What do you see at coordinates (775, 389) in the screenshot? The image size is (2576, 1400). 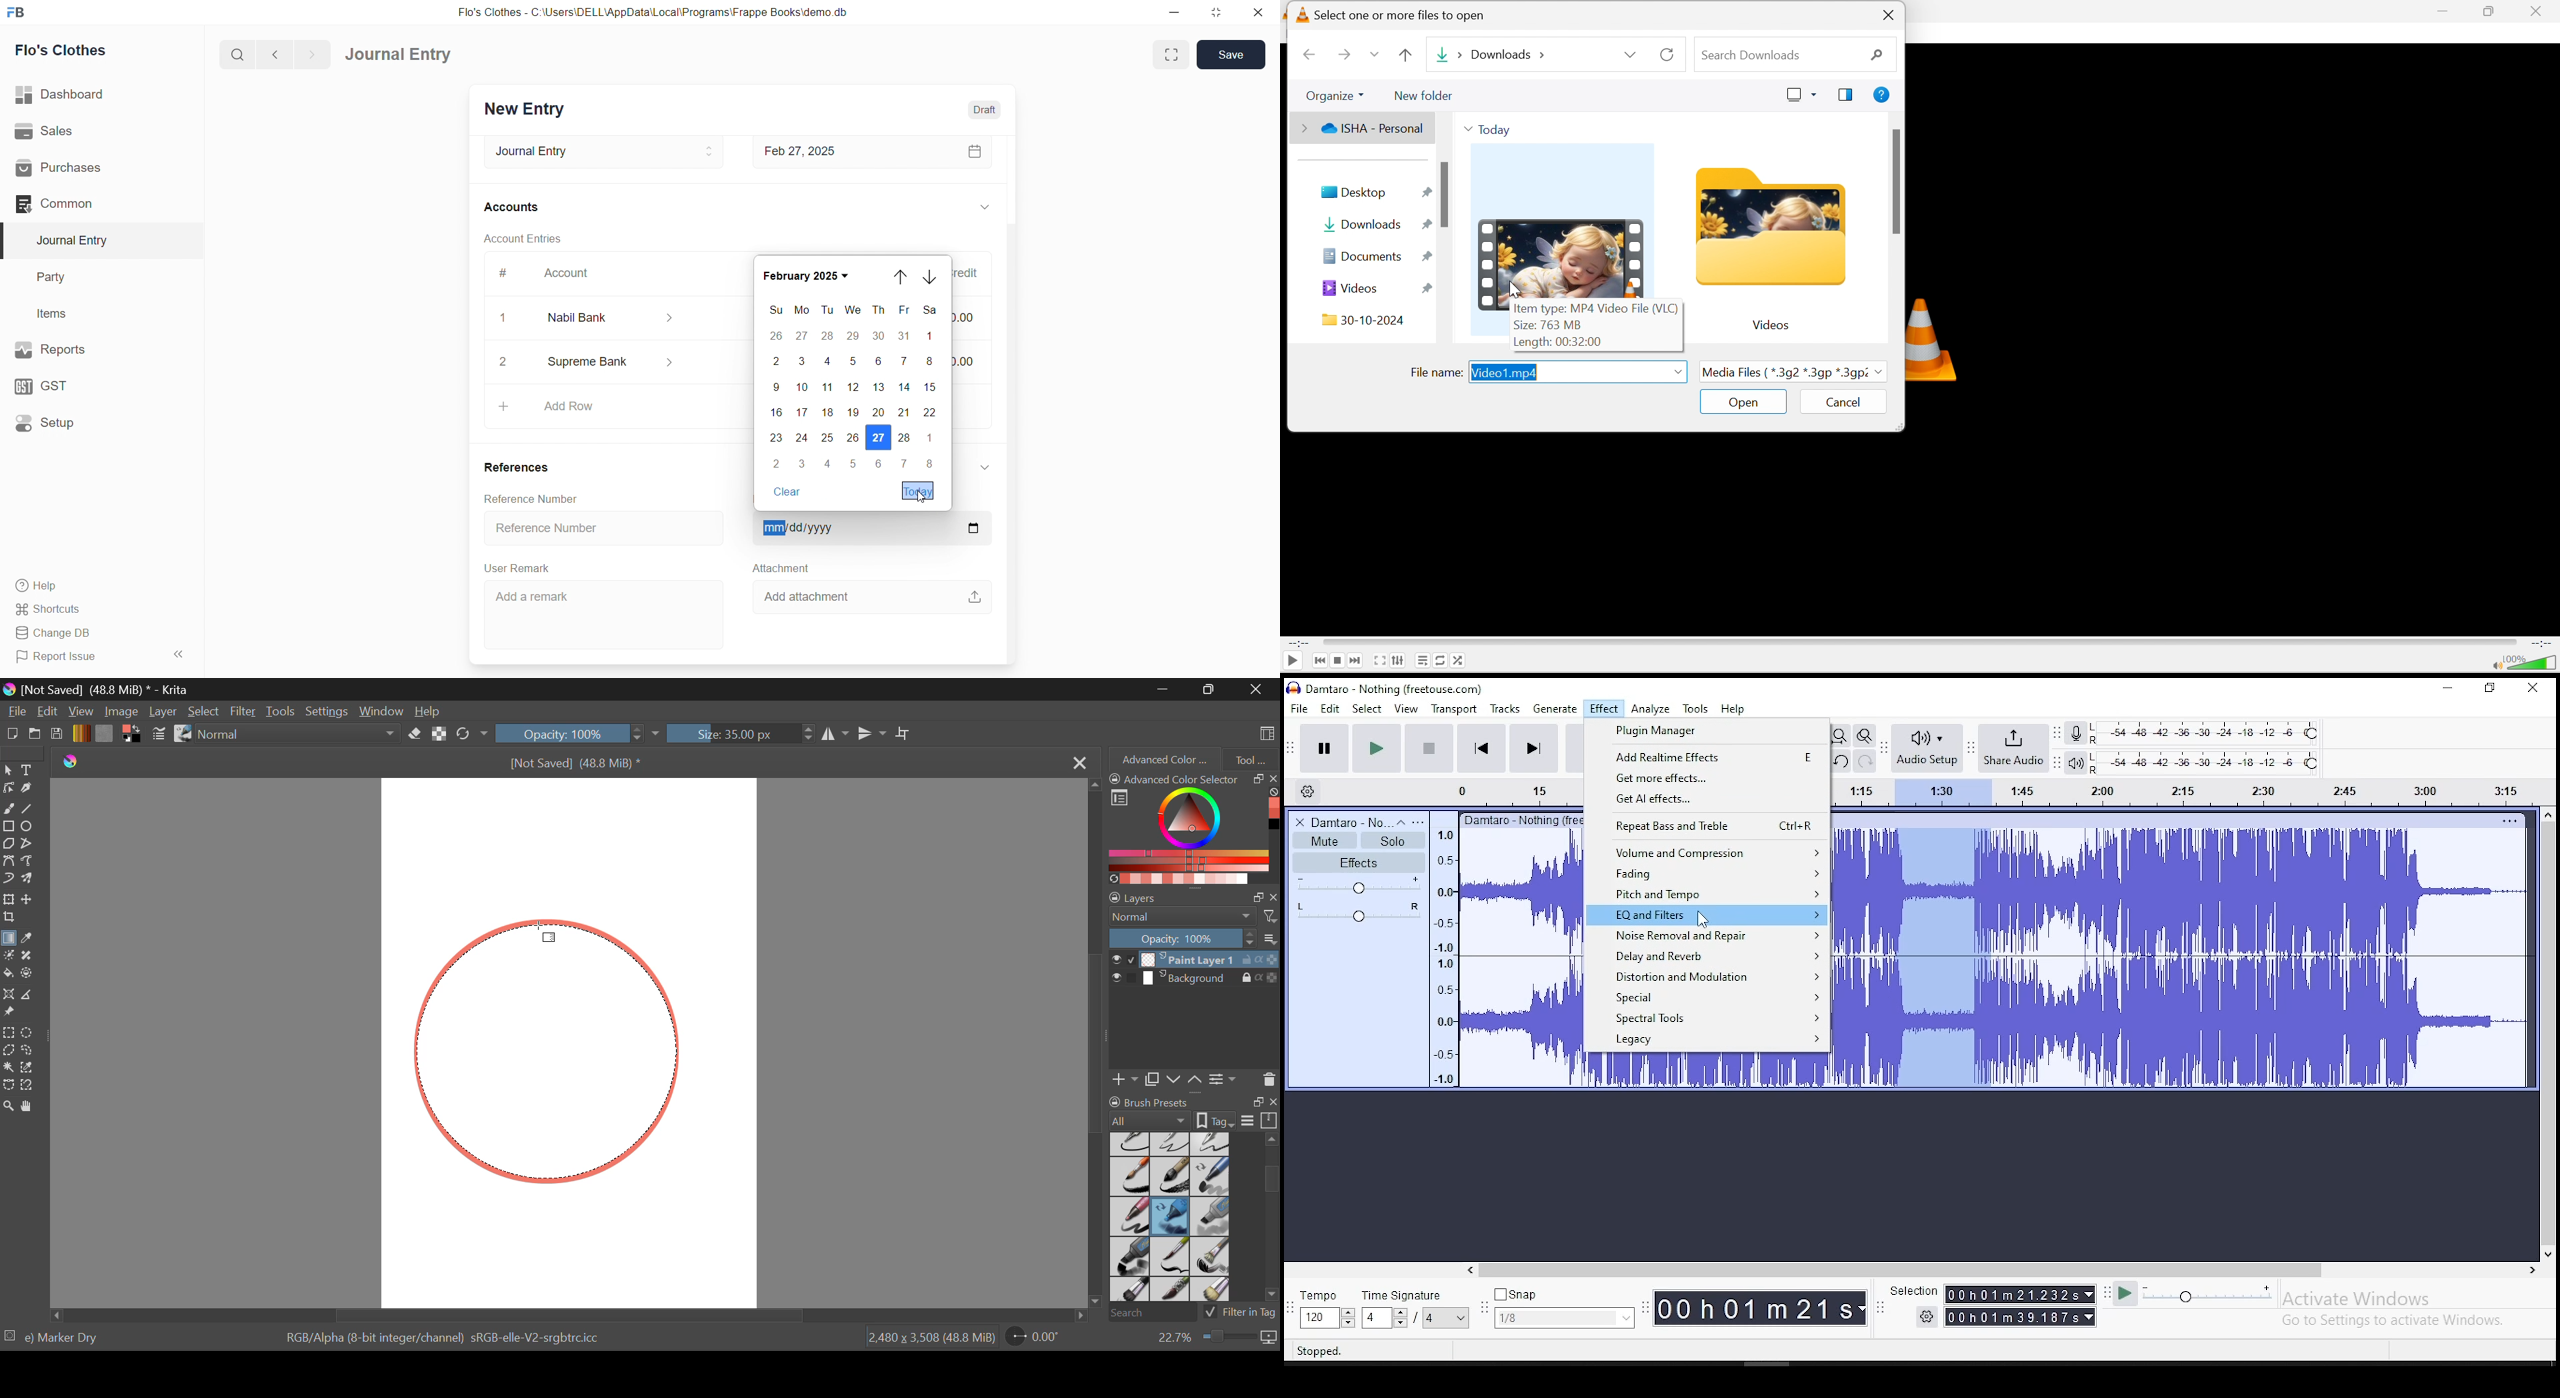 I see `9` at bounding box center [775, 389].